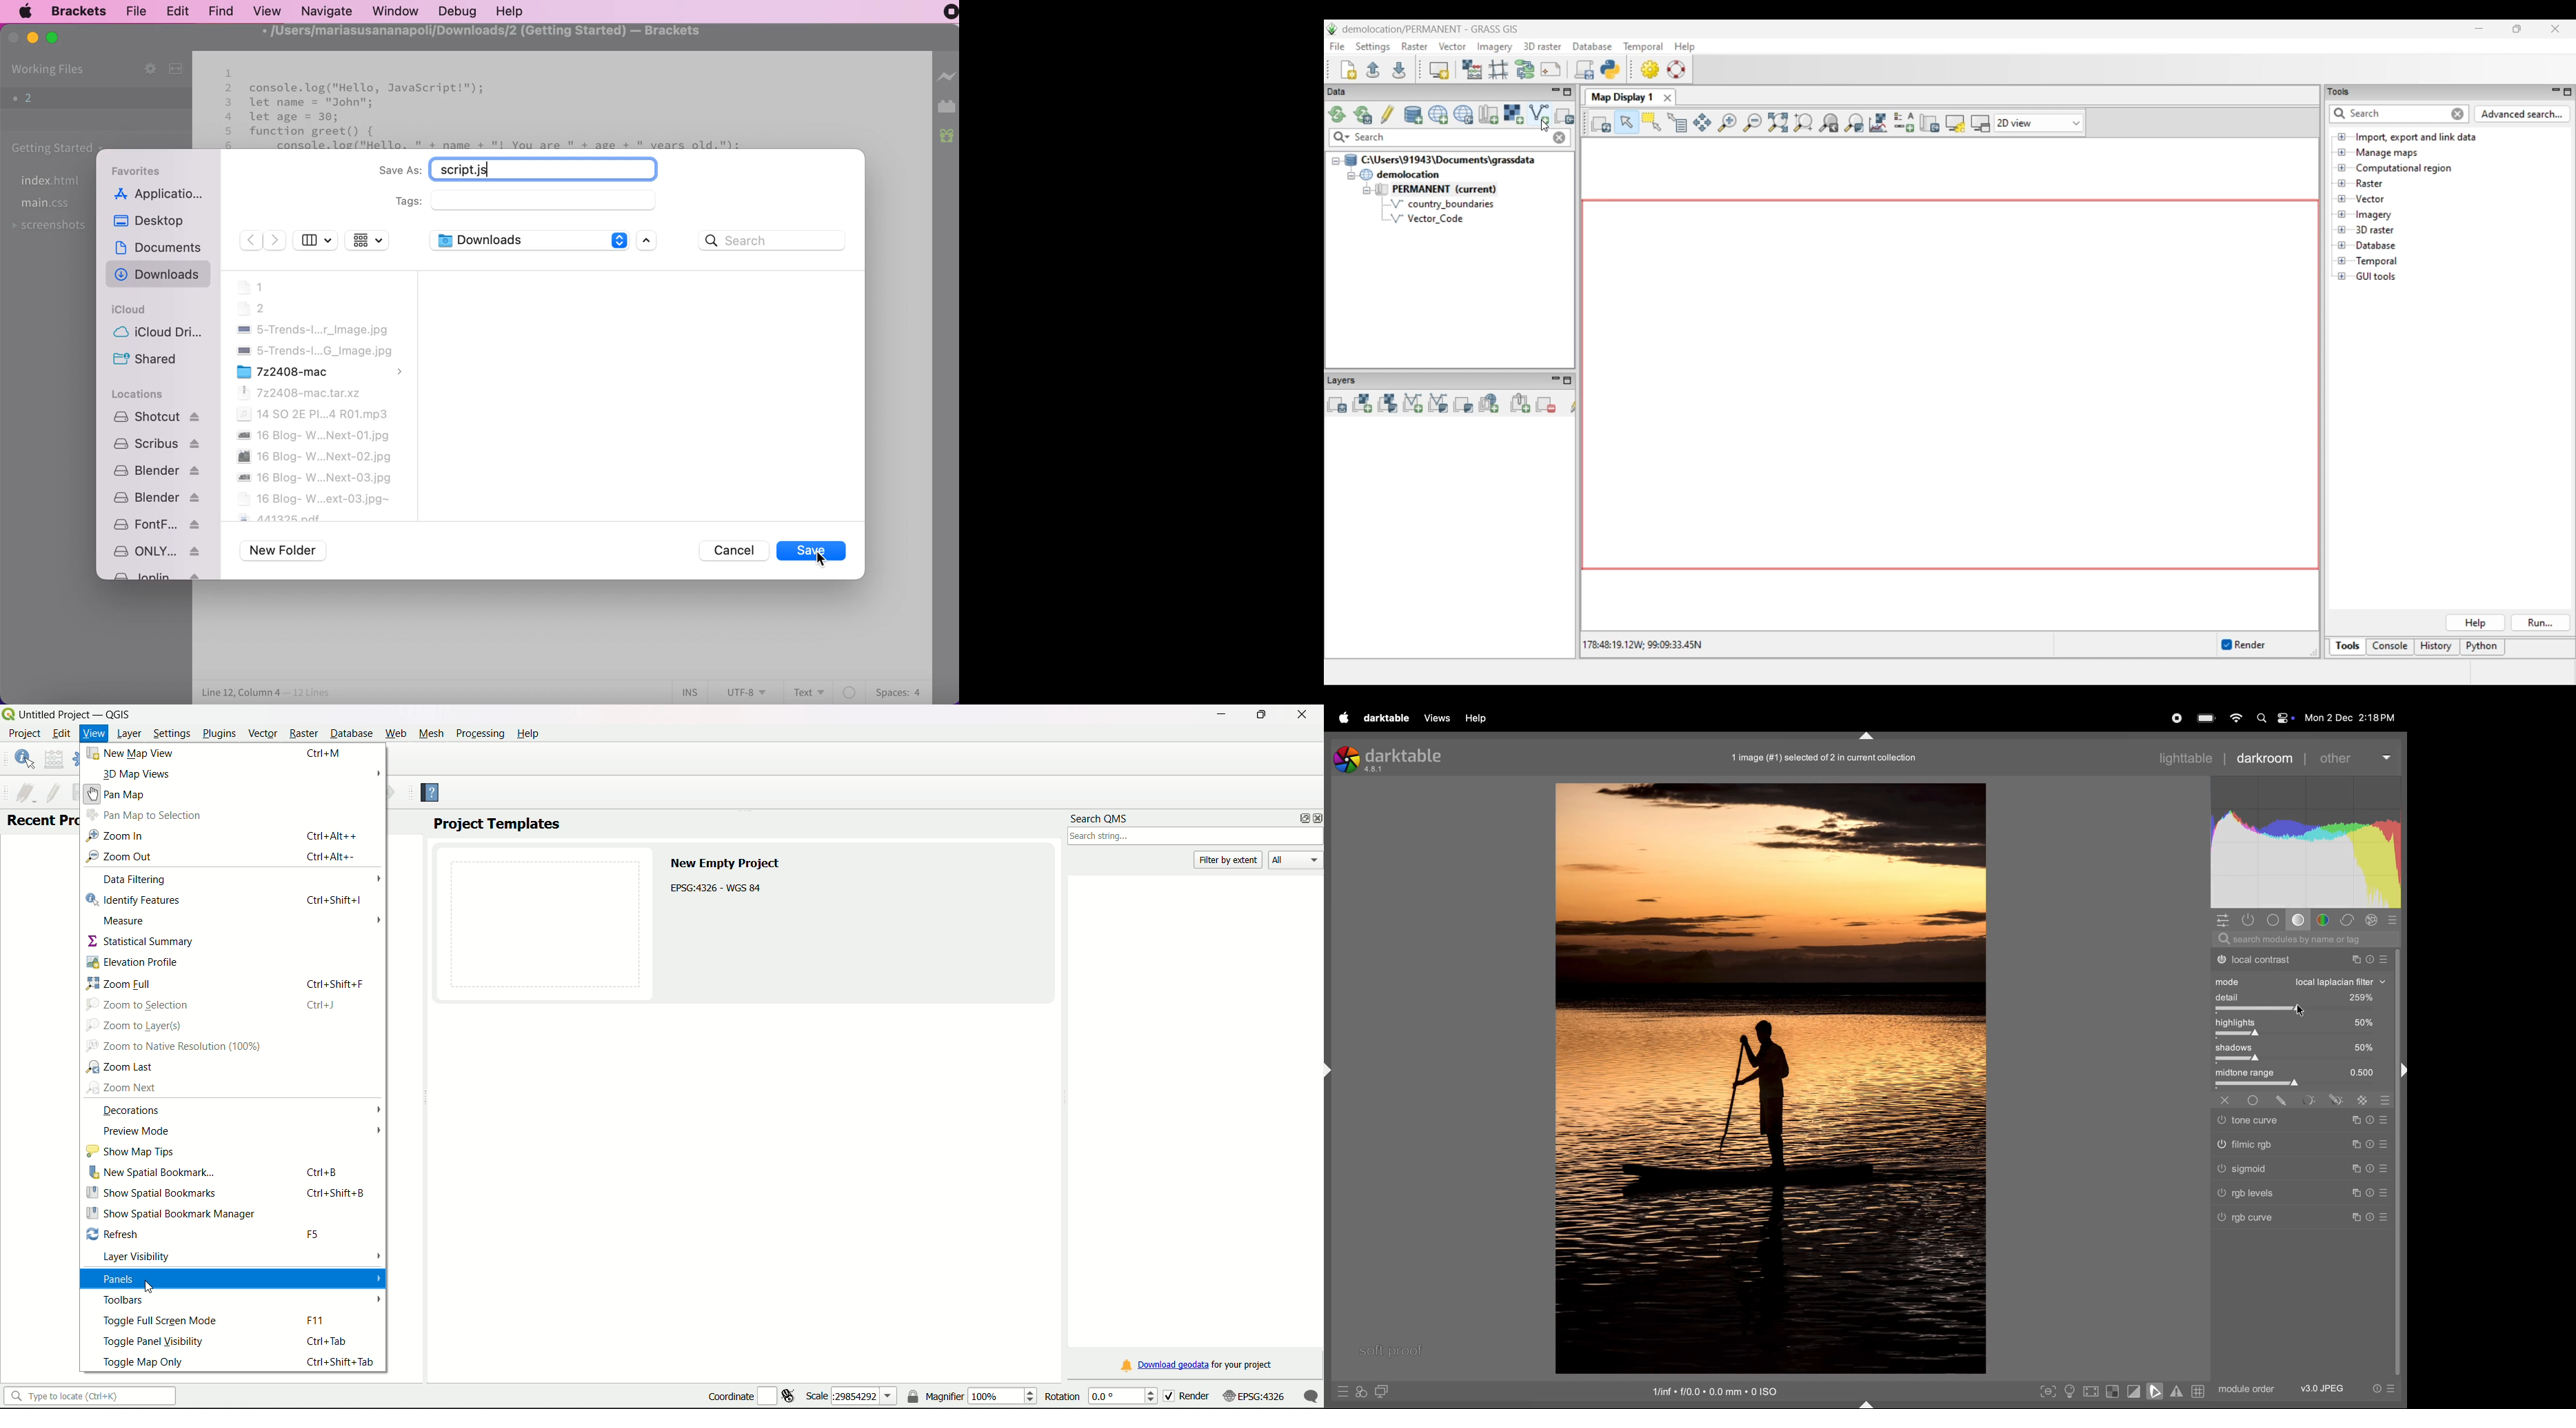 The height and width of the screenshot is (1428, 2576). What do you see at coordinates (2303, 1073) in the screenshot?
I see `midtone range` at bounding box center [2303, 1073].